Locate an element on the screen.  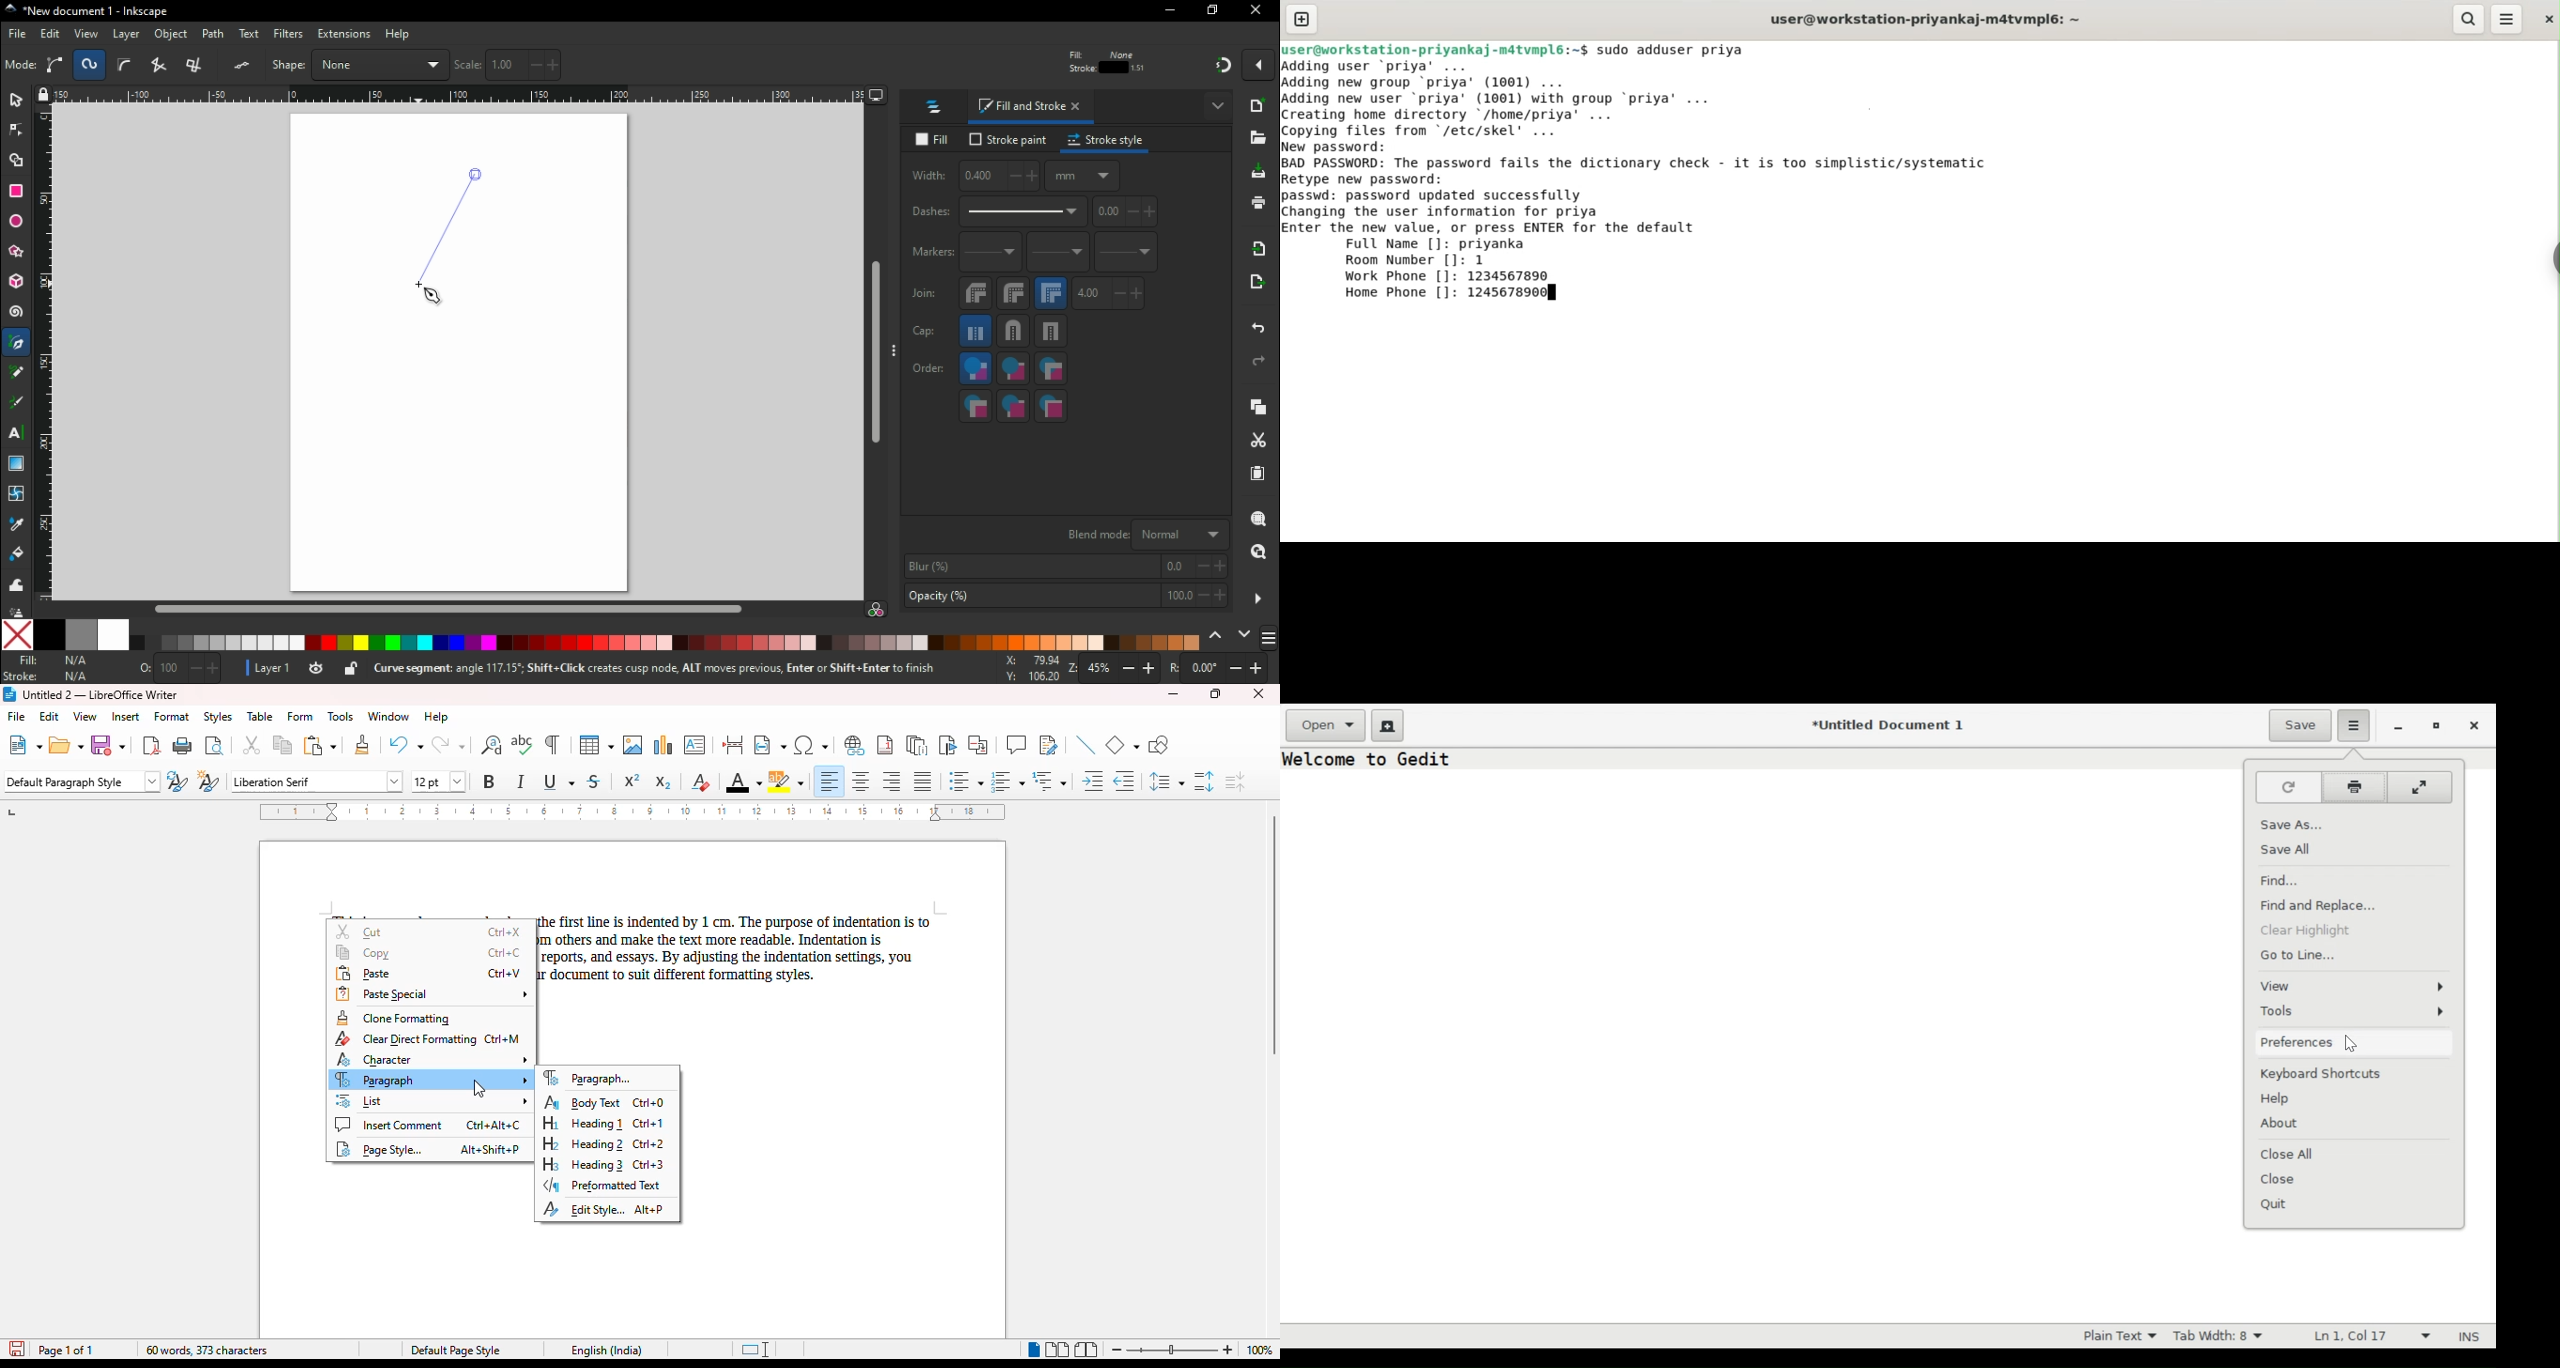
heading 3 is located at coordinates (602, 1164).